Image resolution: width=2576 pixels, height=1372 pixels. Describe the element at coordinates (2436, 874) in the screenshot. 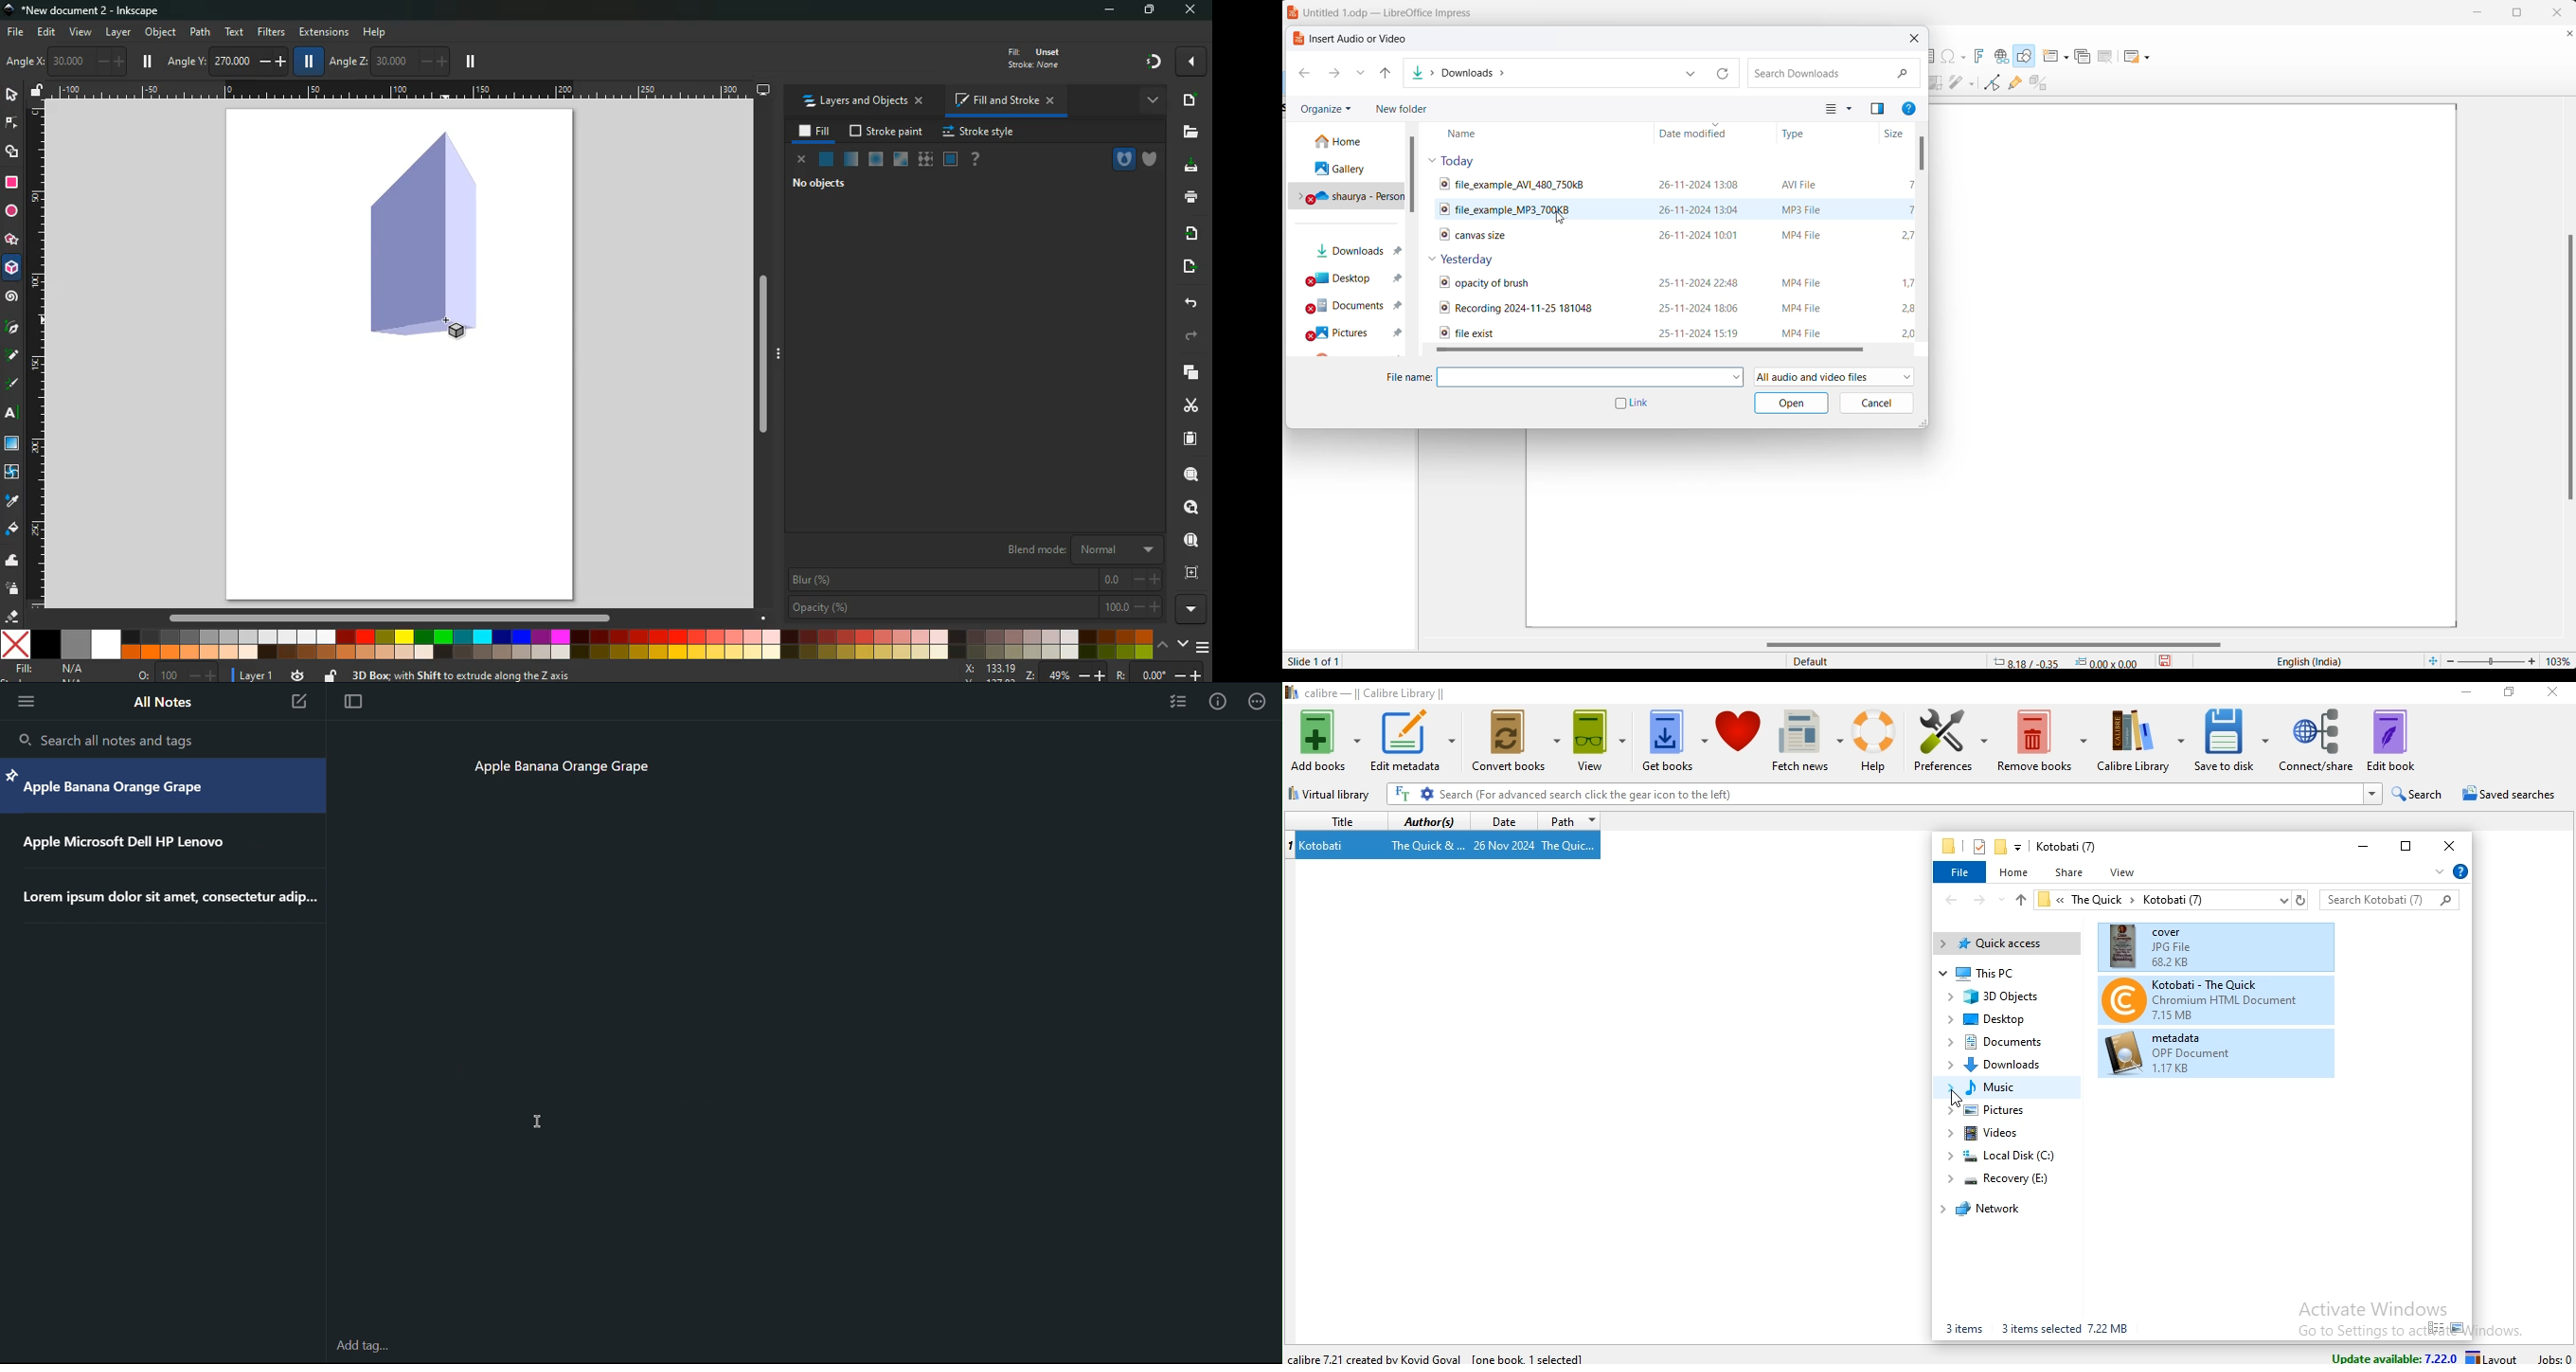

I see `expand` at that location.